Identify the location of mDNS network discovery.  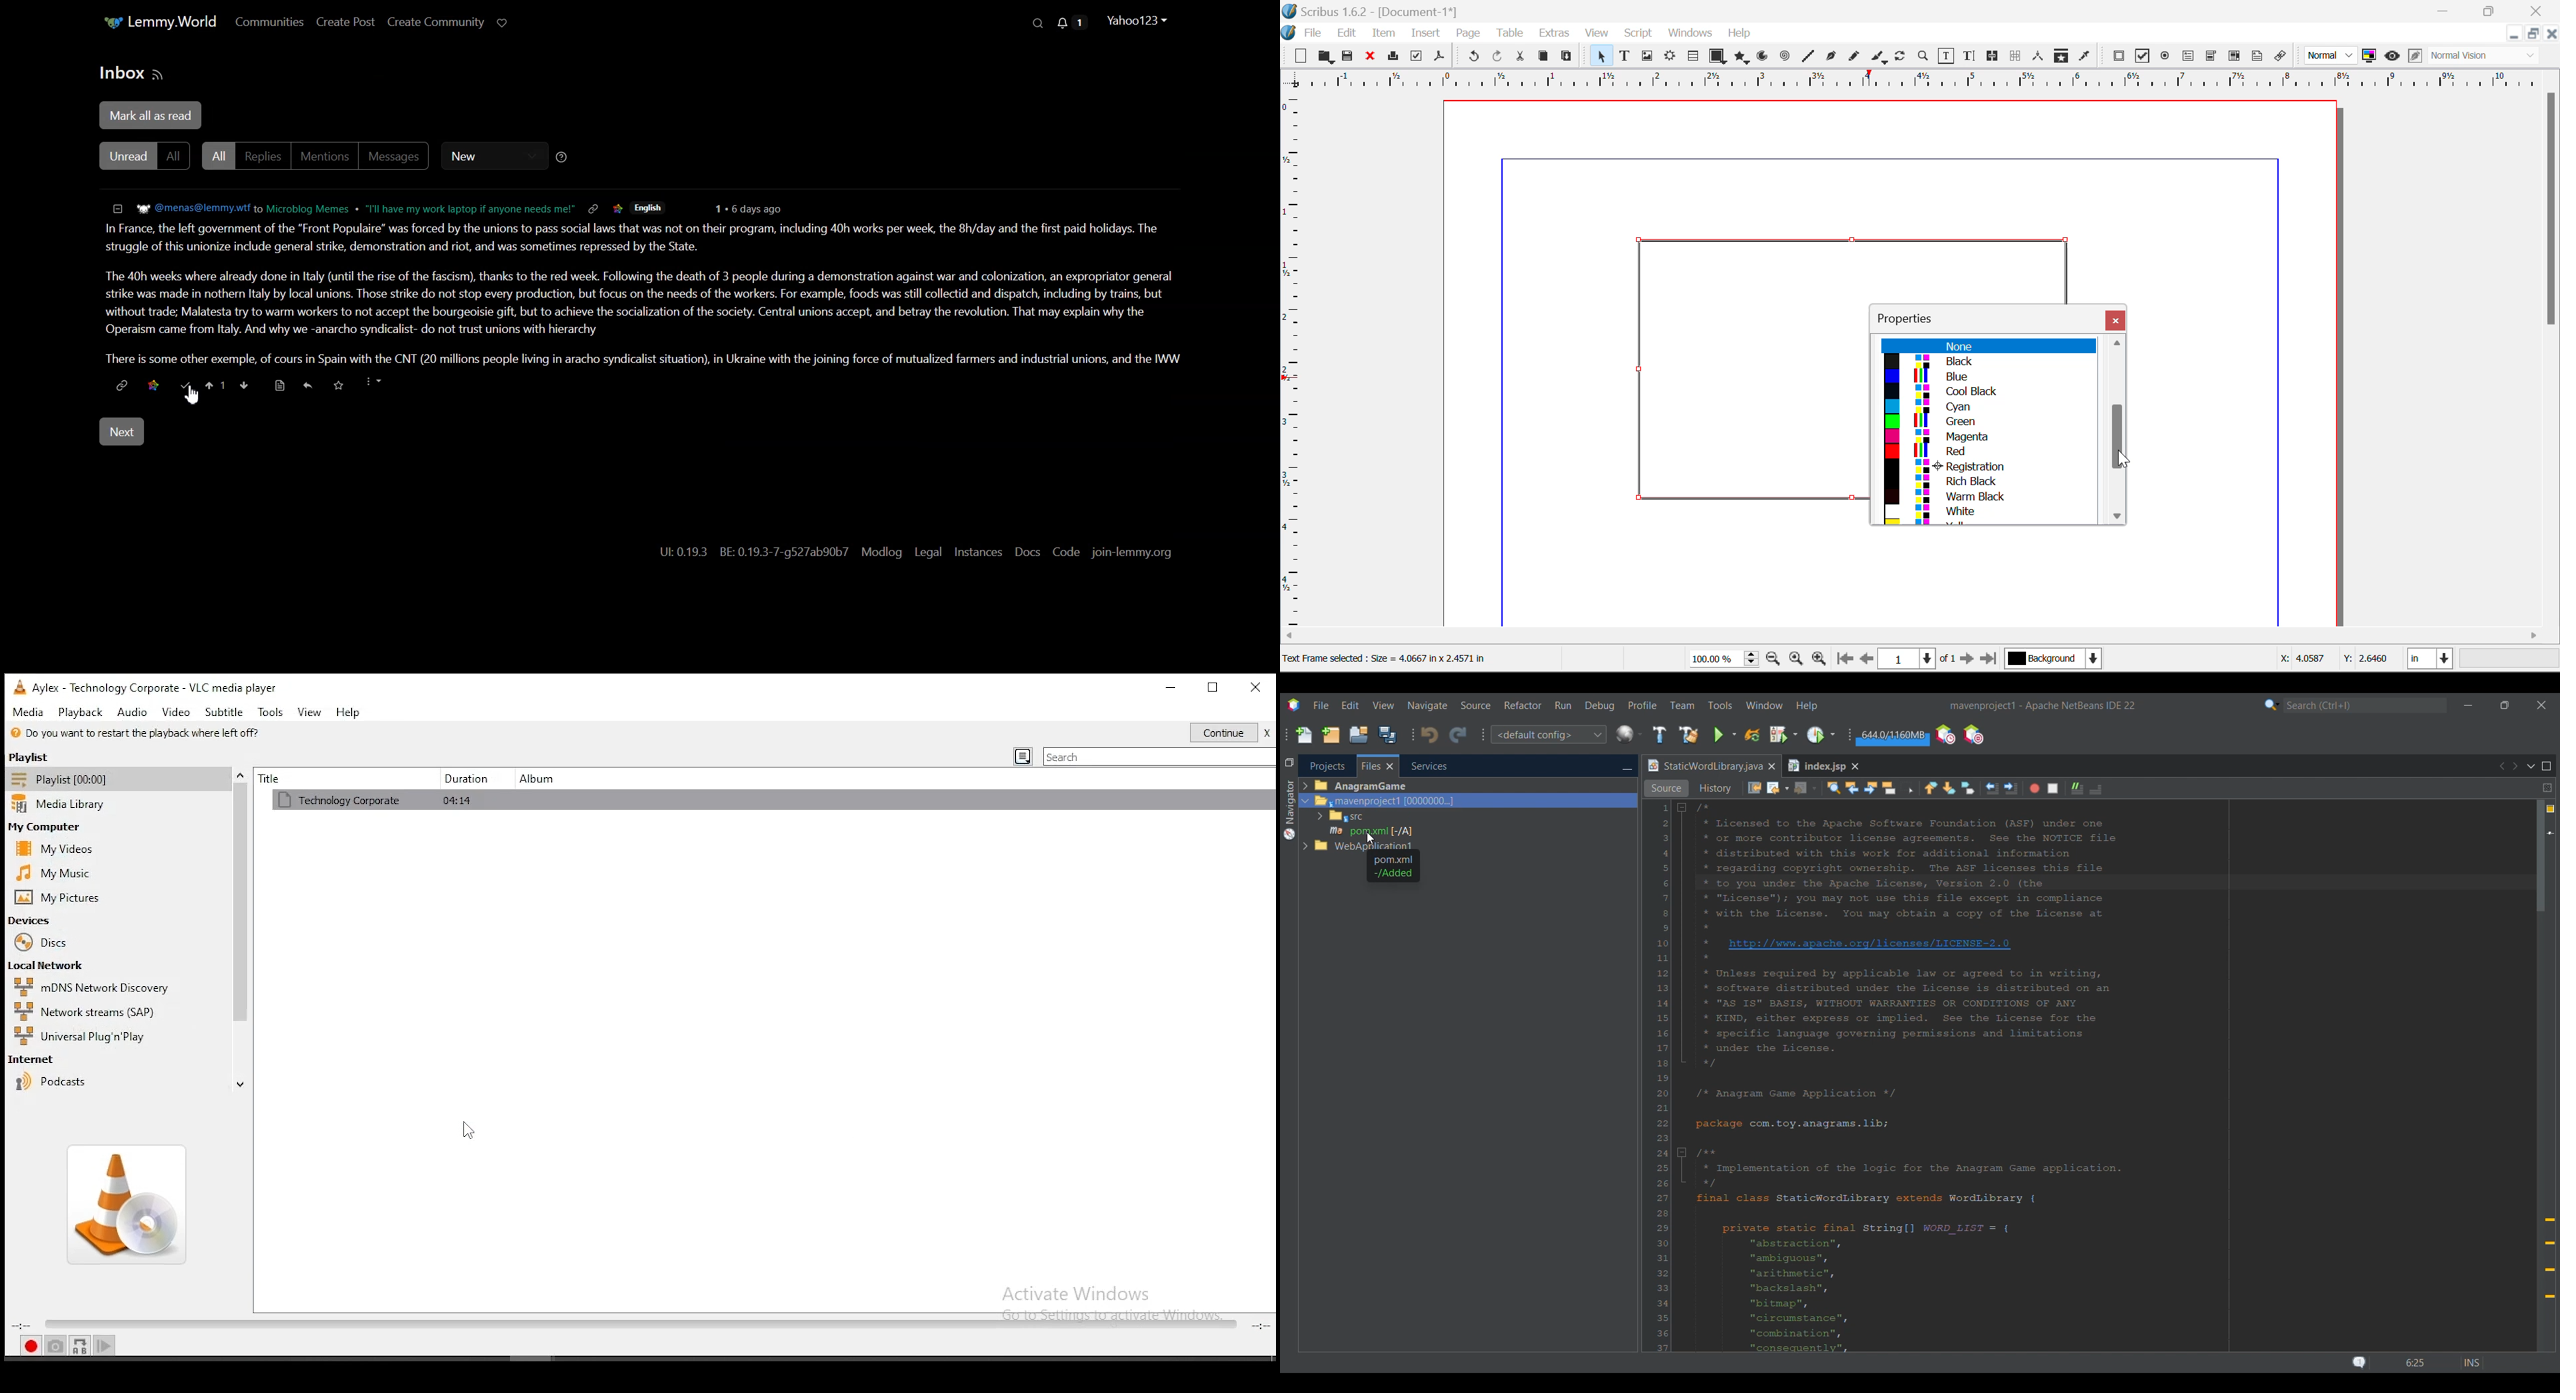
(90, 988).